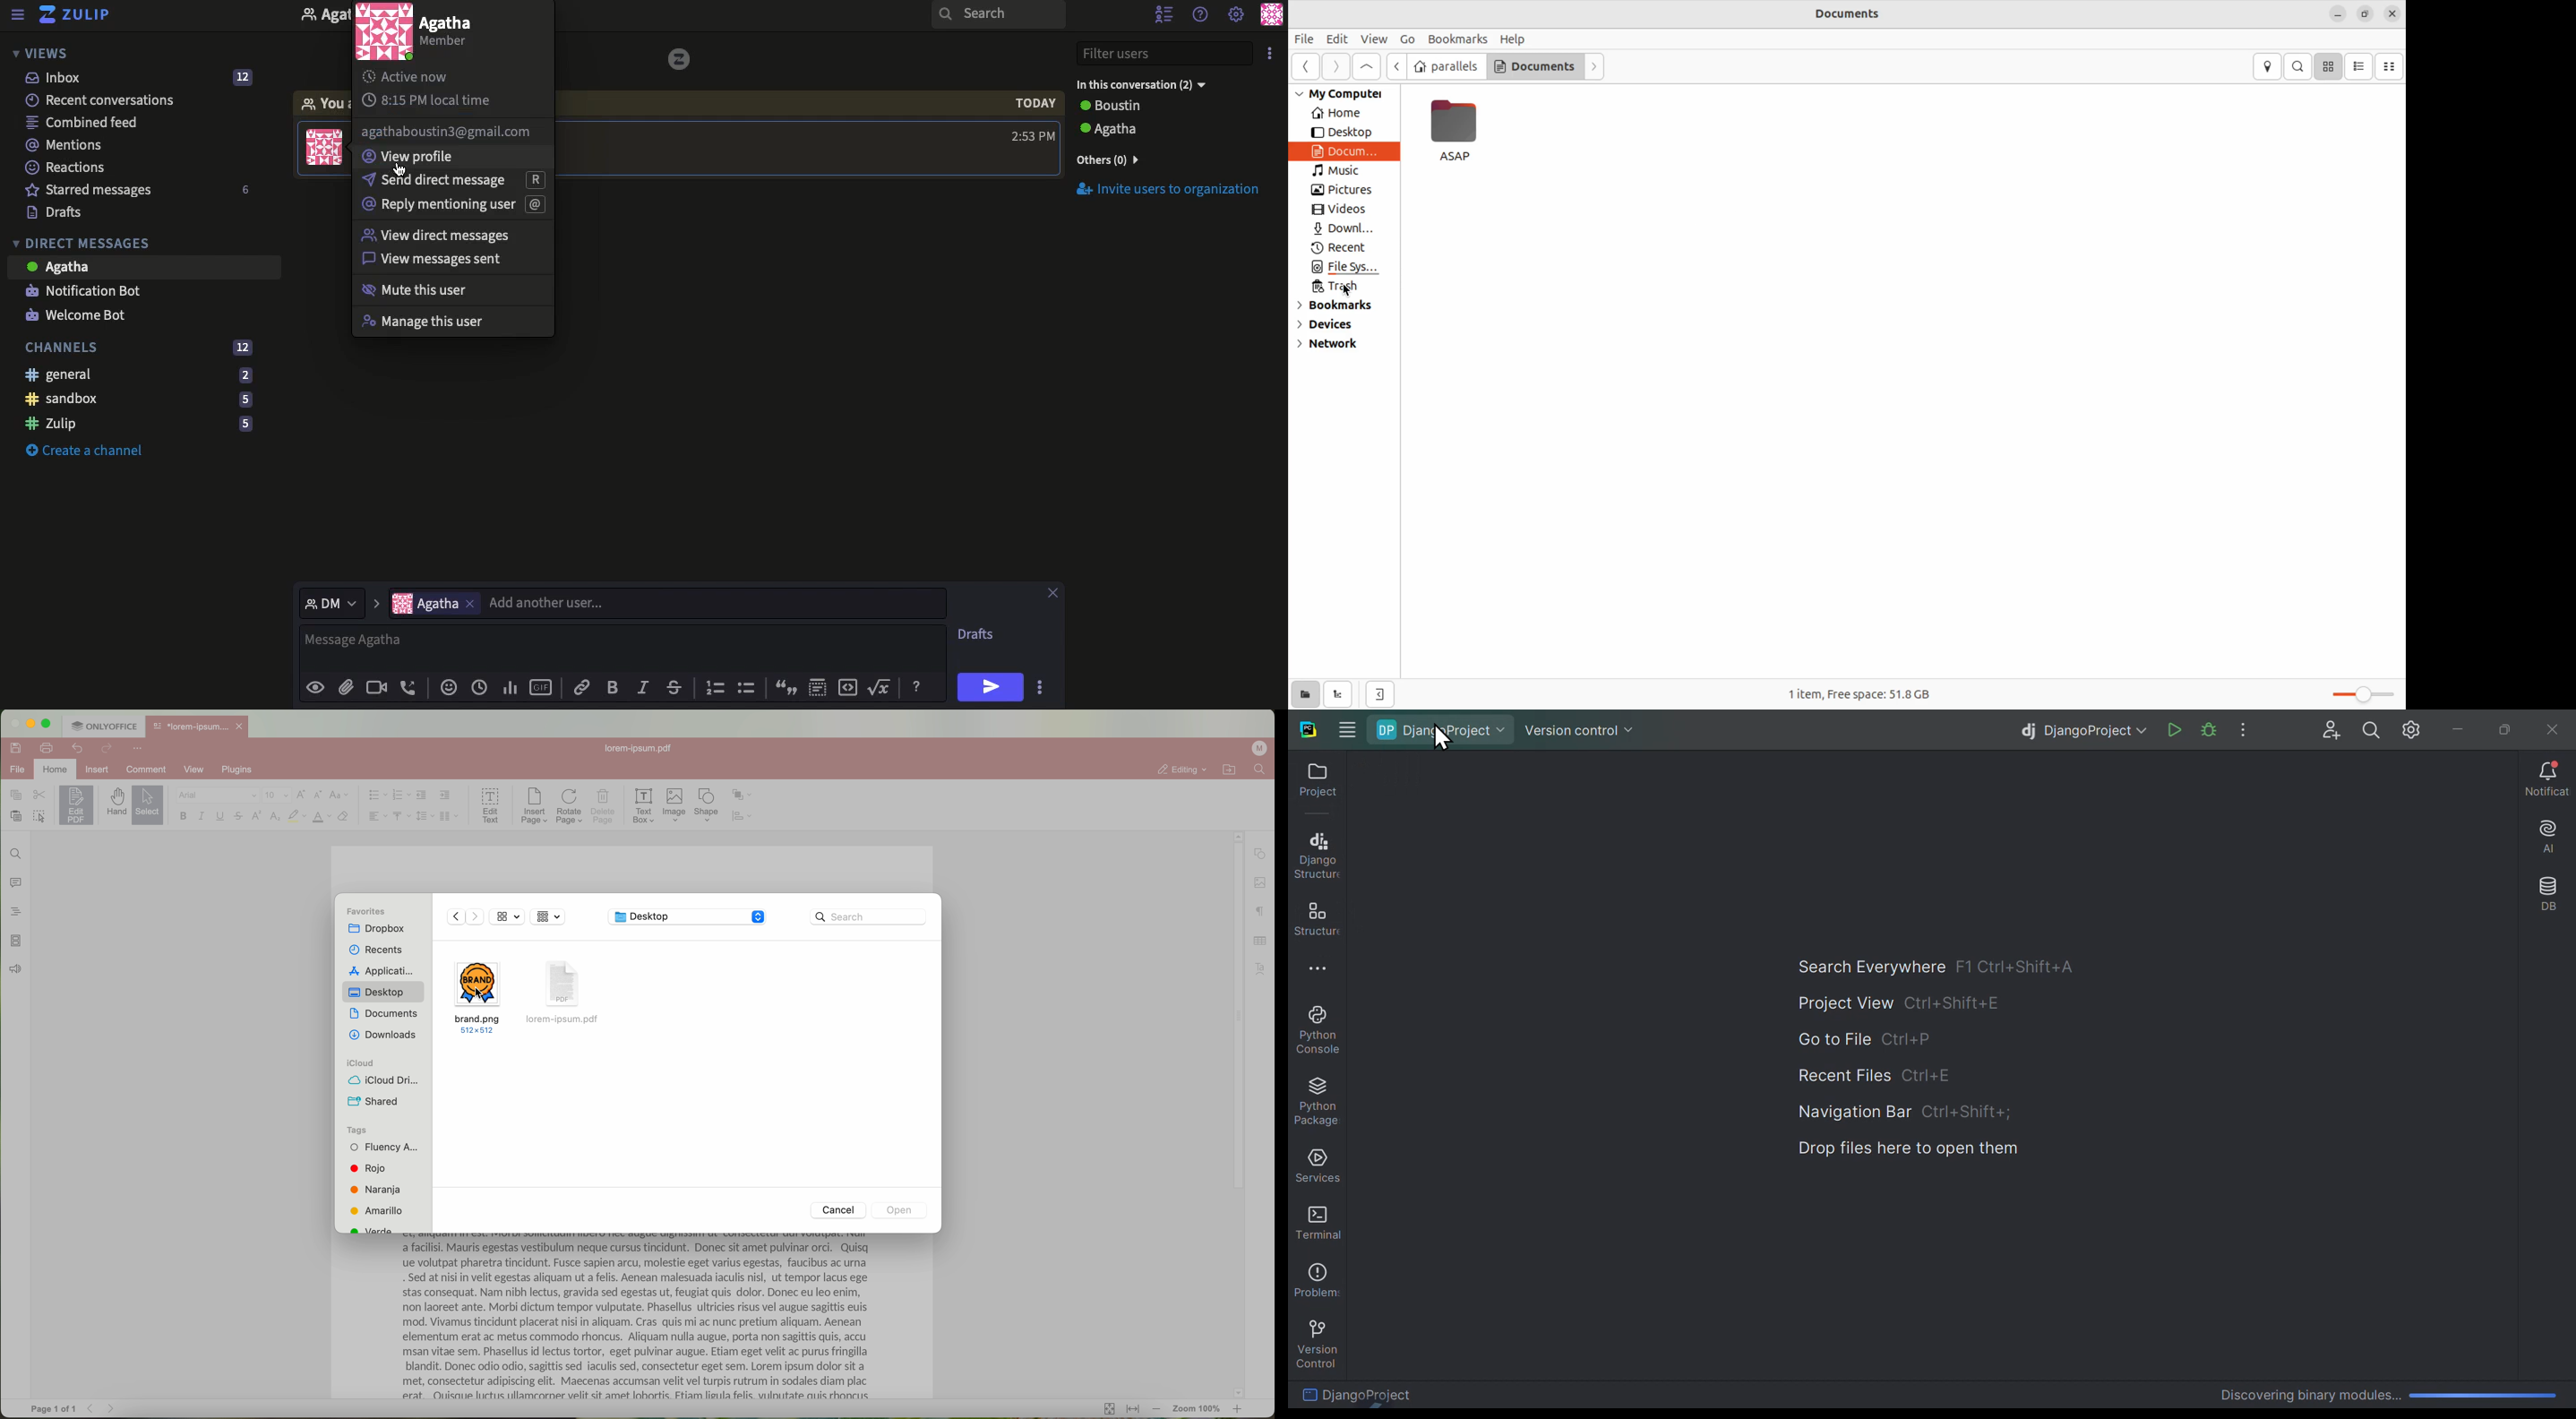 Image resolution: width=2576 pixels, height=1428 pixels. I want to click on Amarillo, so click(378, 1210).